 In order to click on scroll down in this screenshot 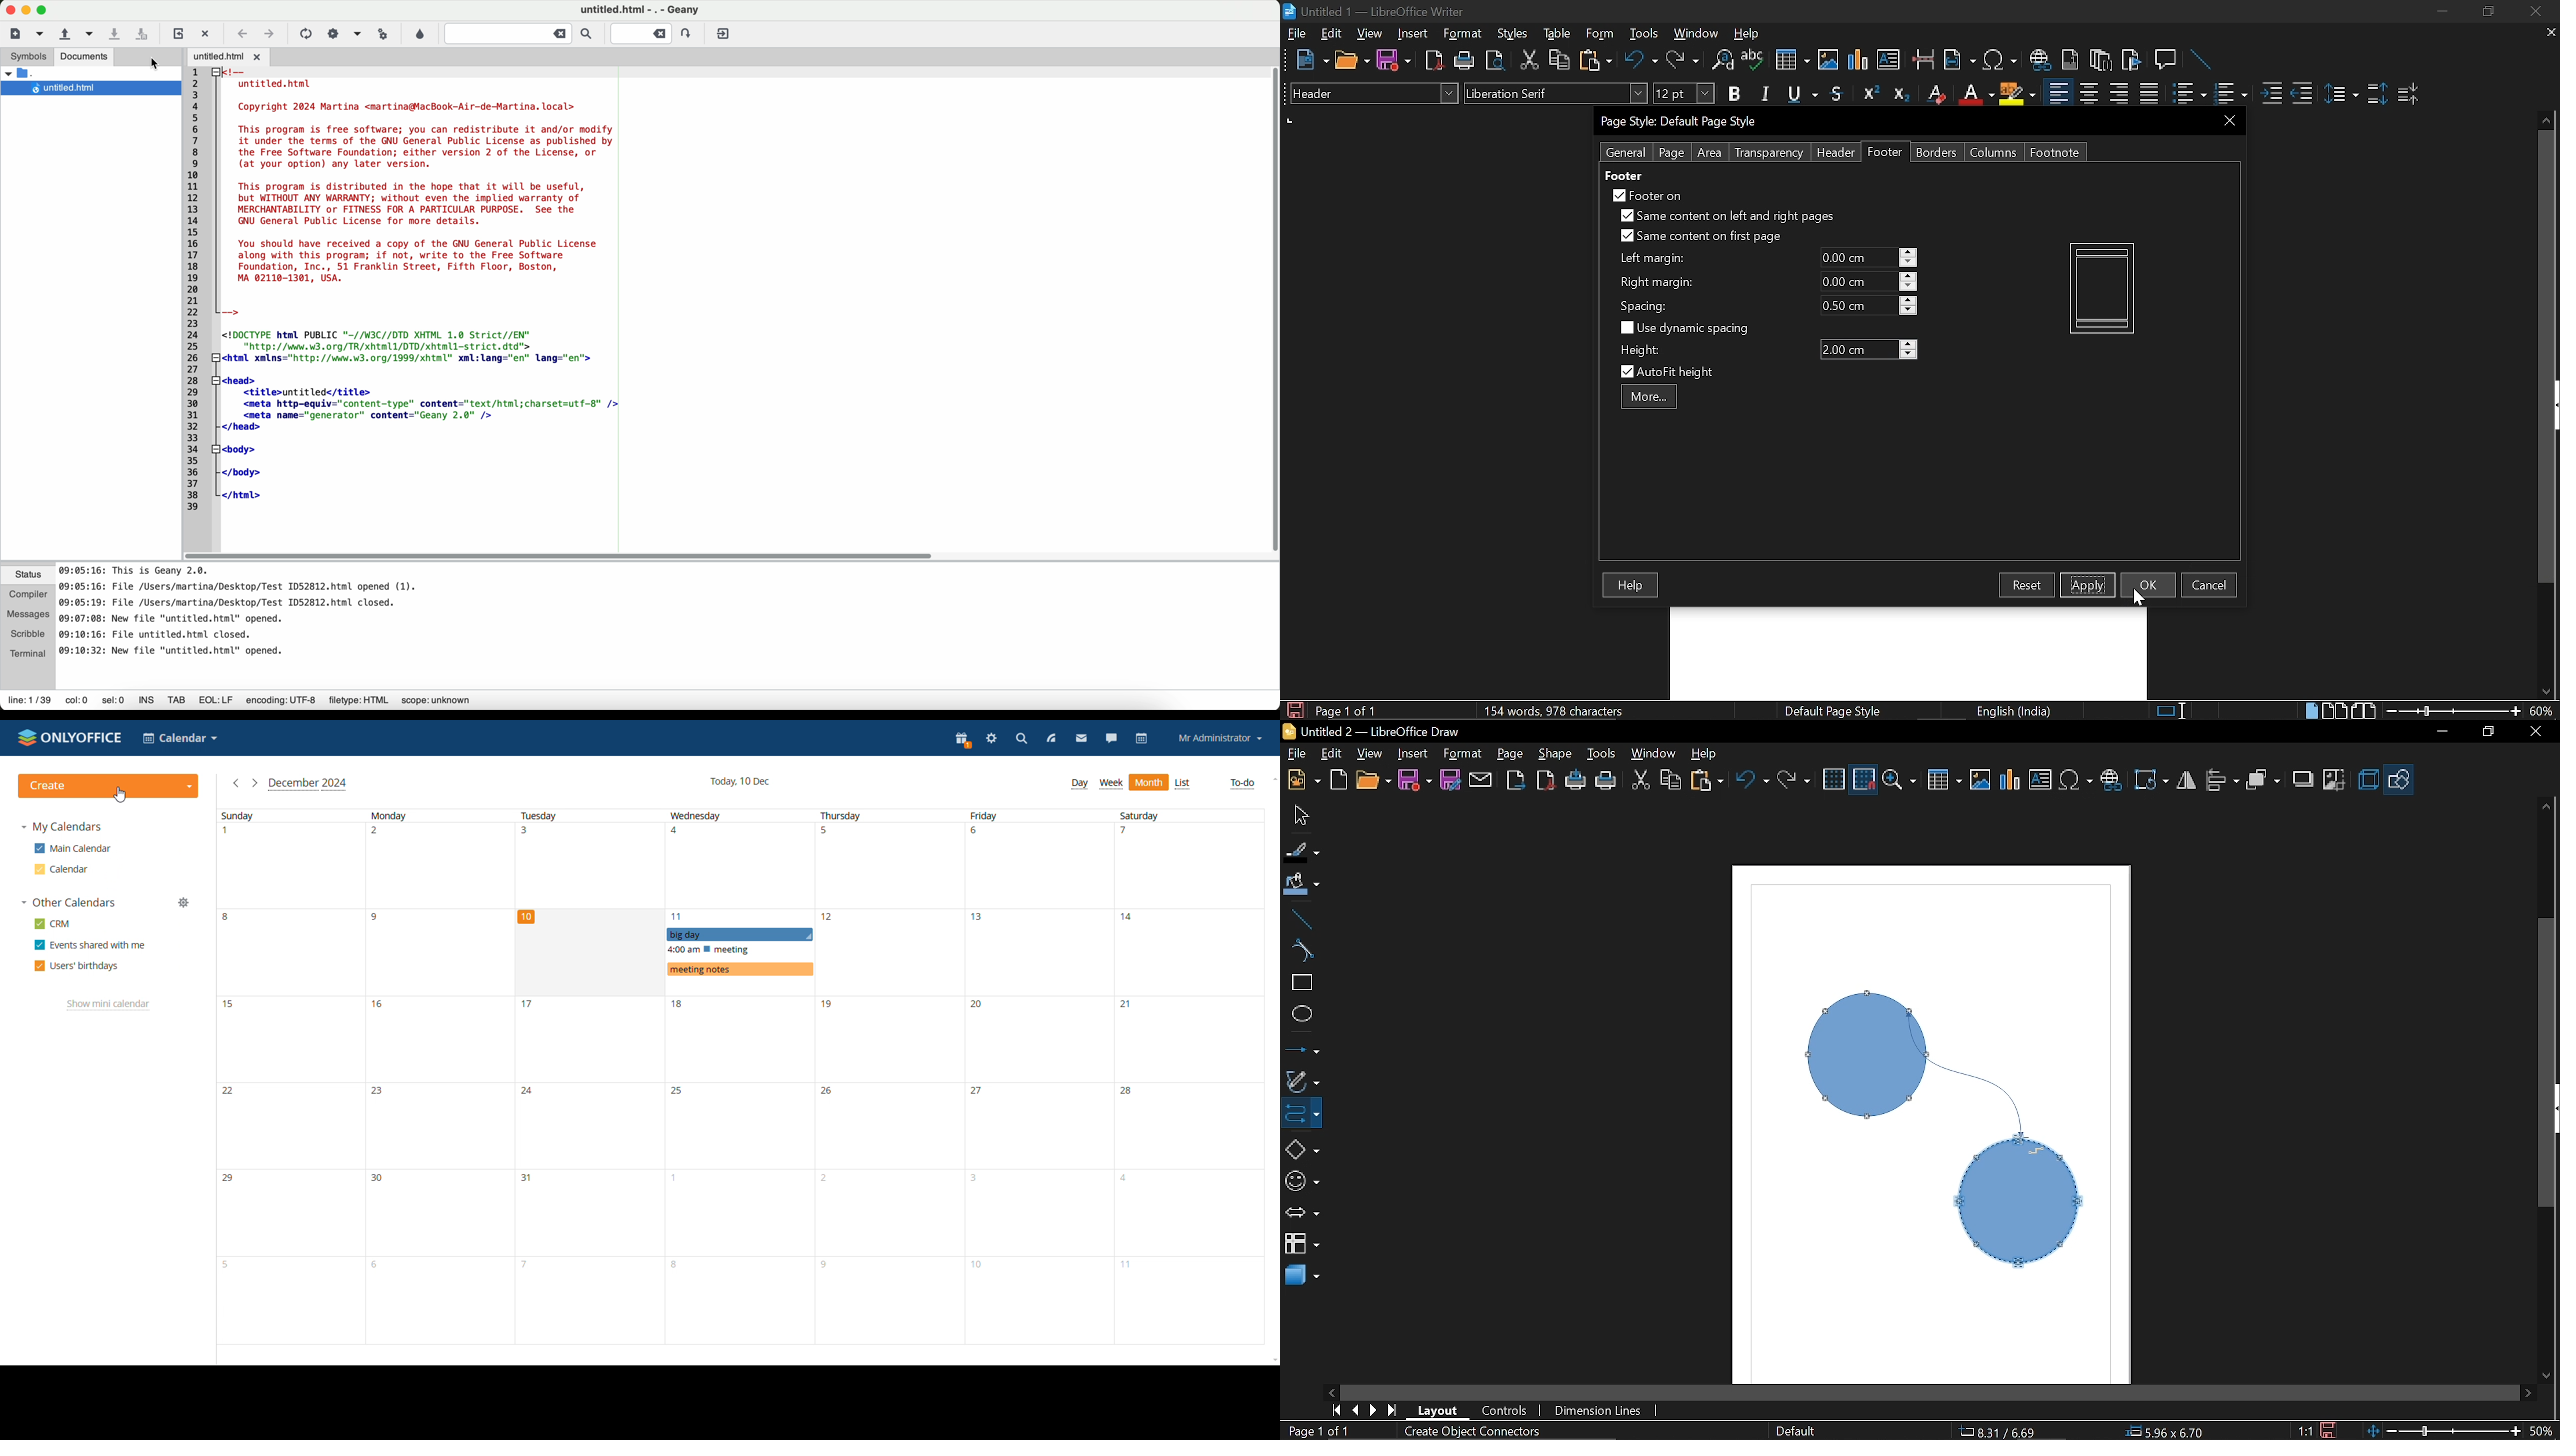, I will do `click(1272, 1361)`.